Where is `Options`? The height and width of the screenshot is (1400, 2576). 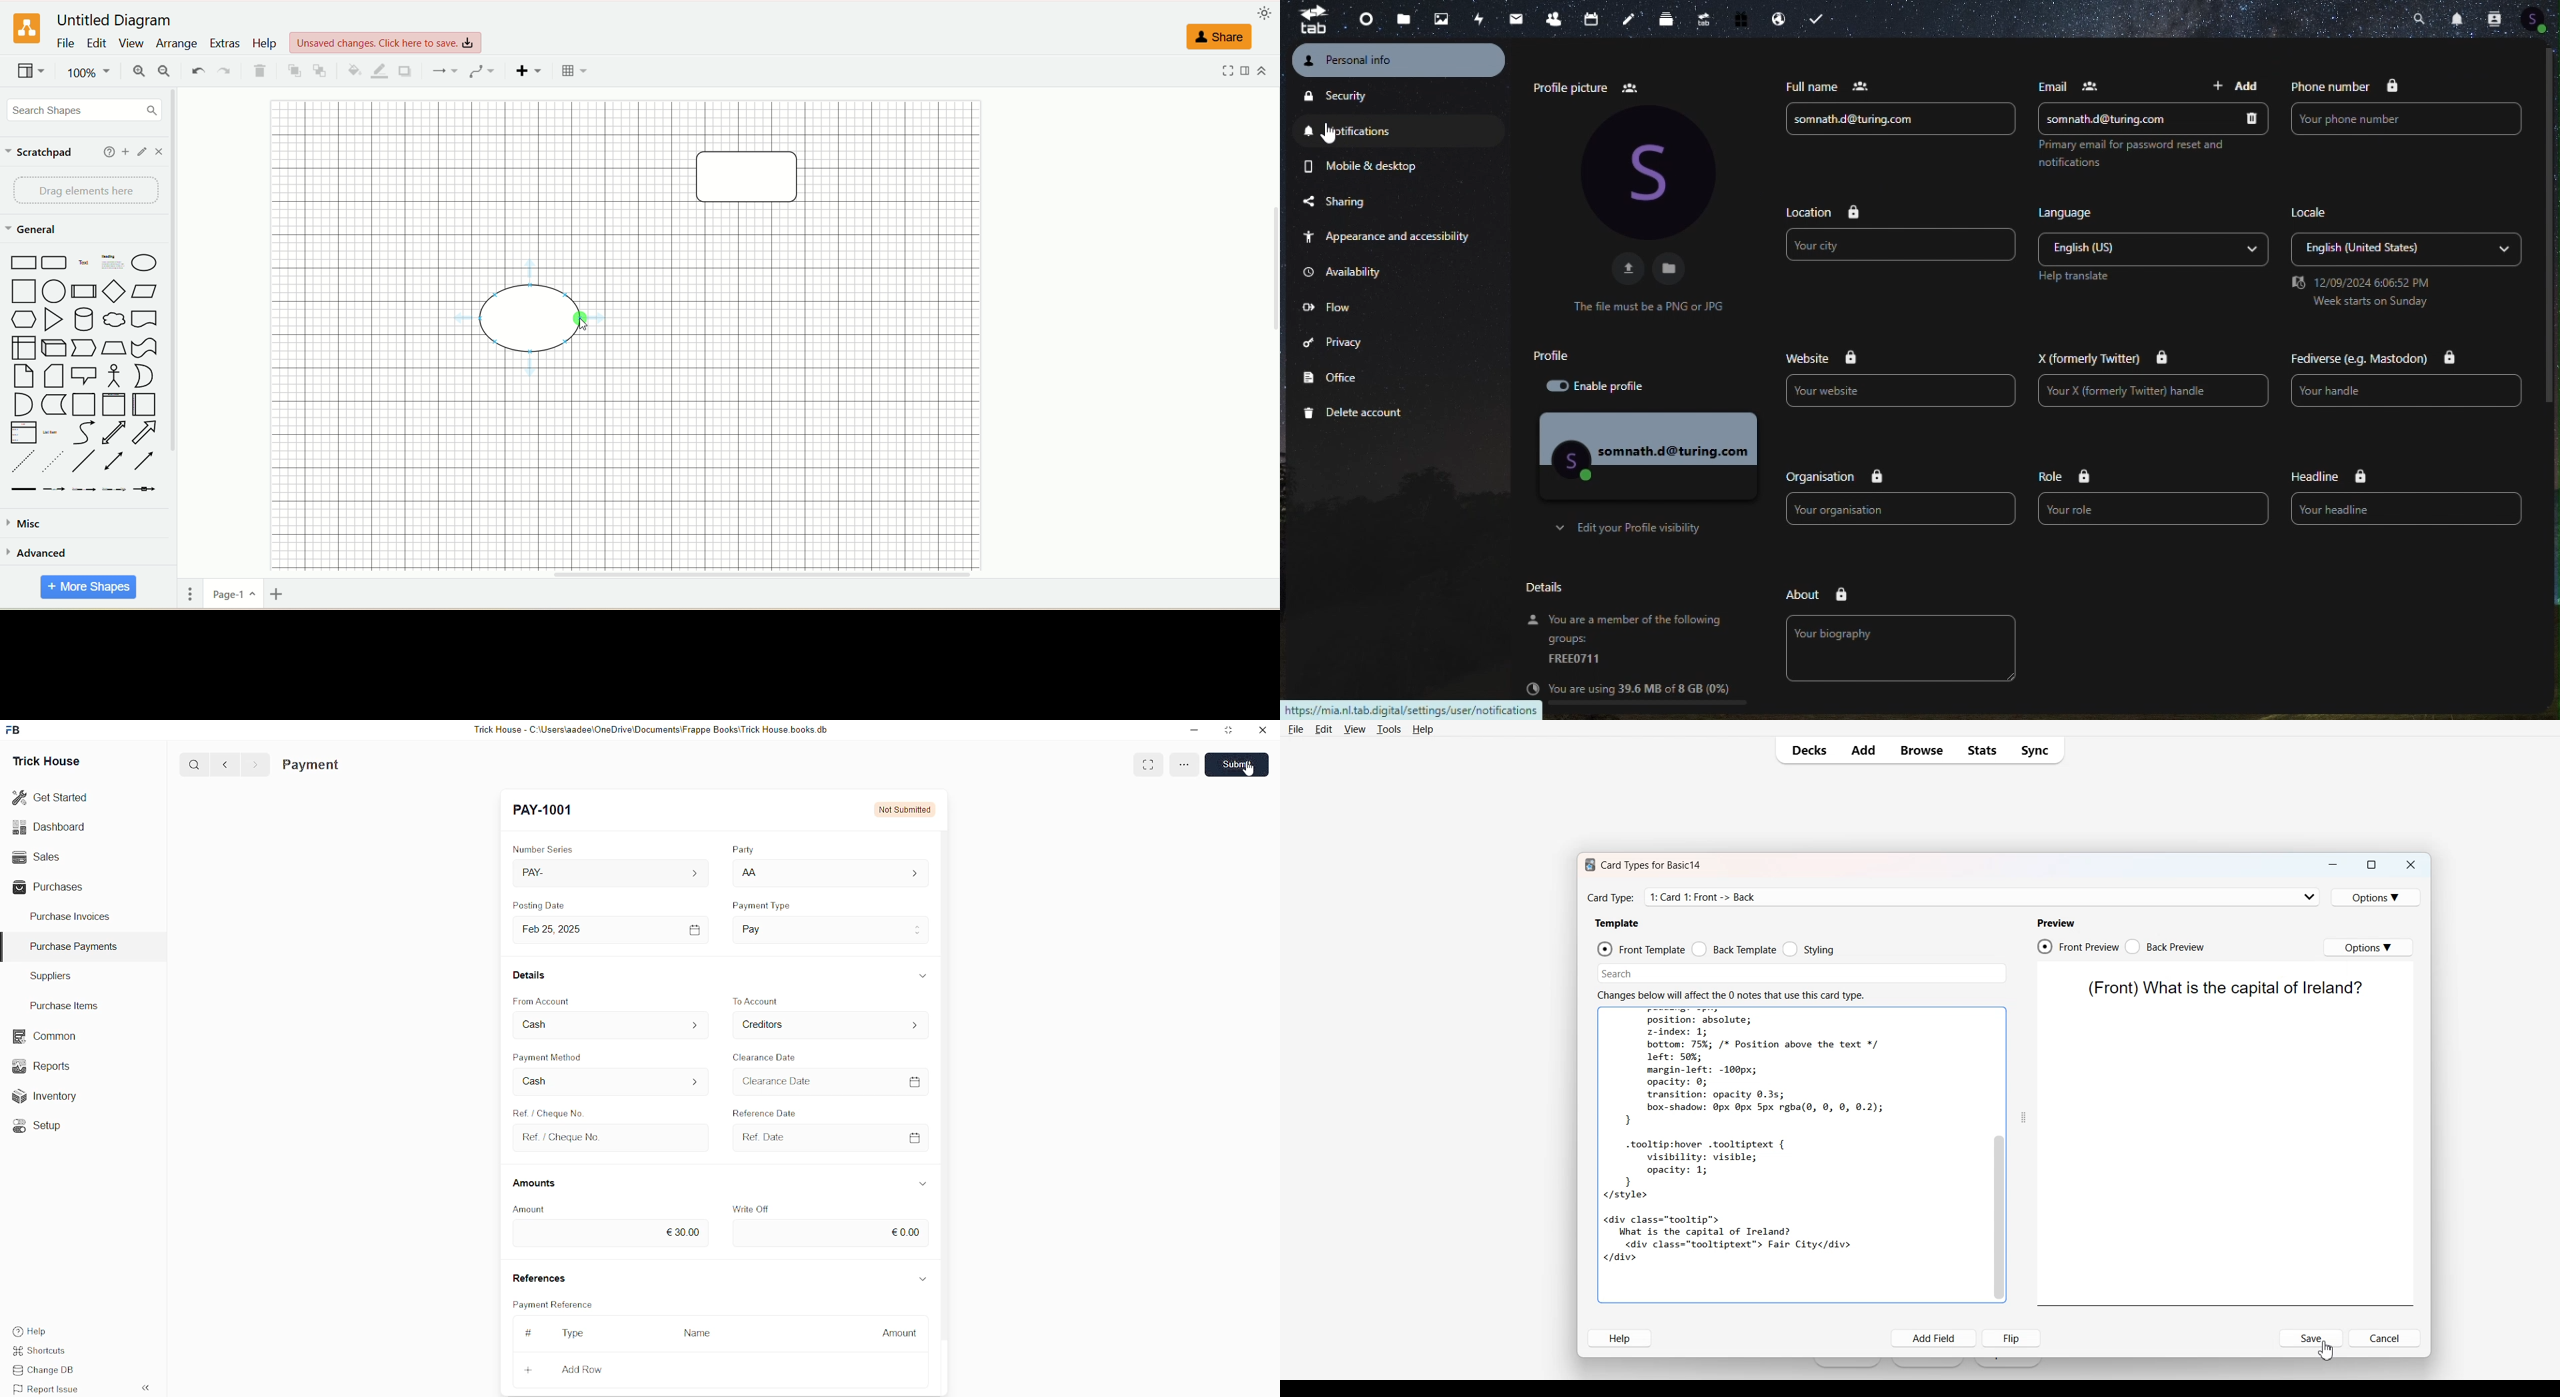 Options is located at coordinates (2368, 947).